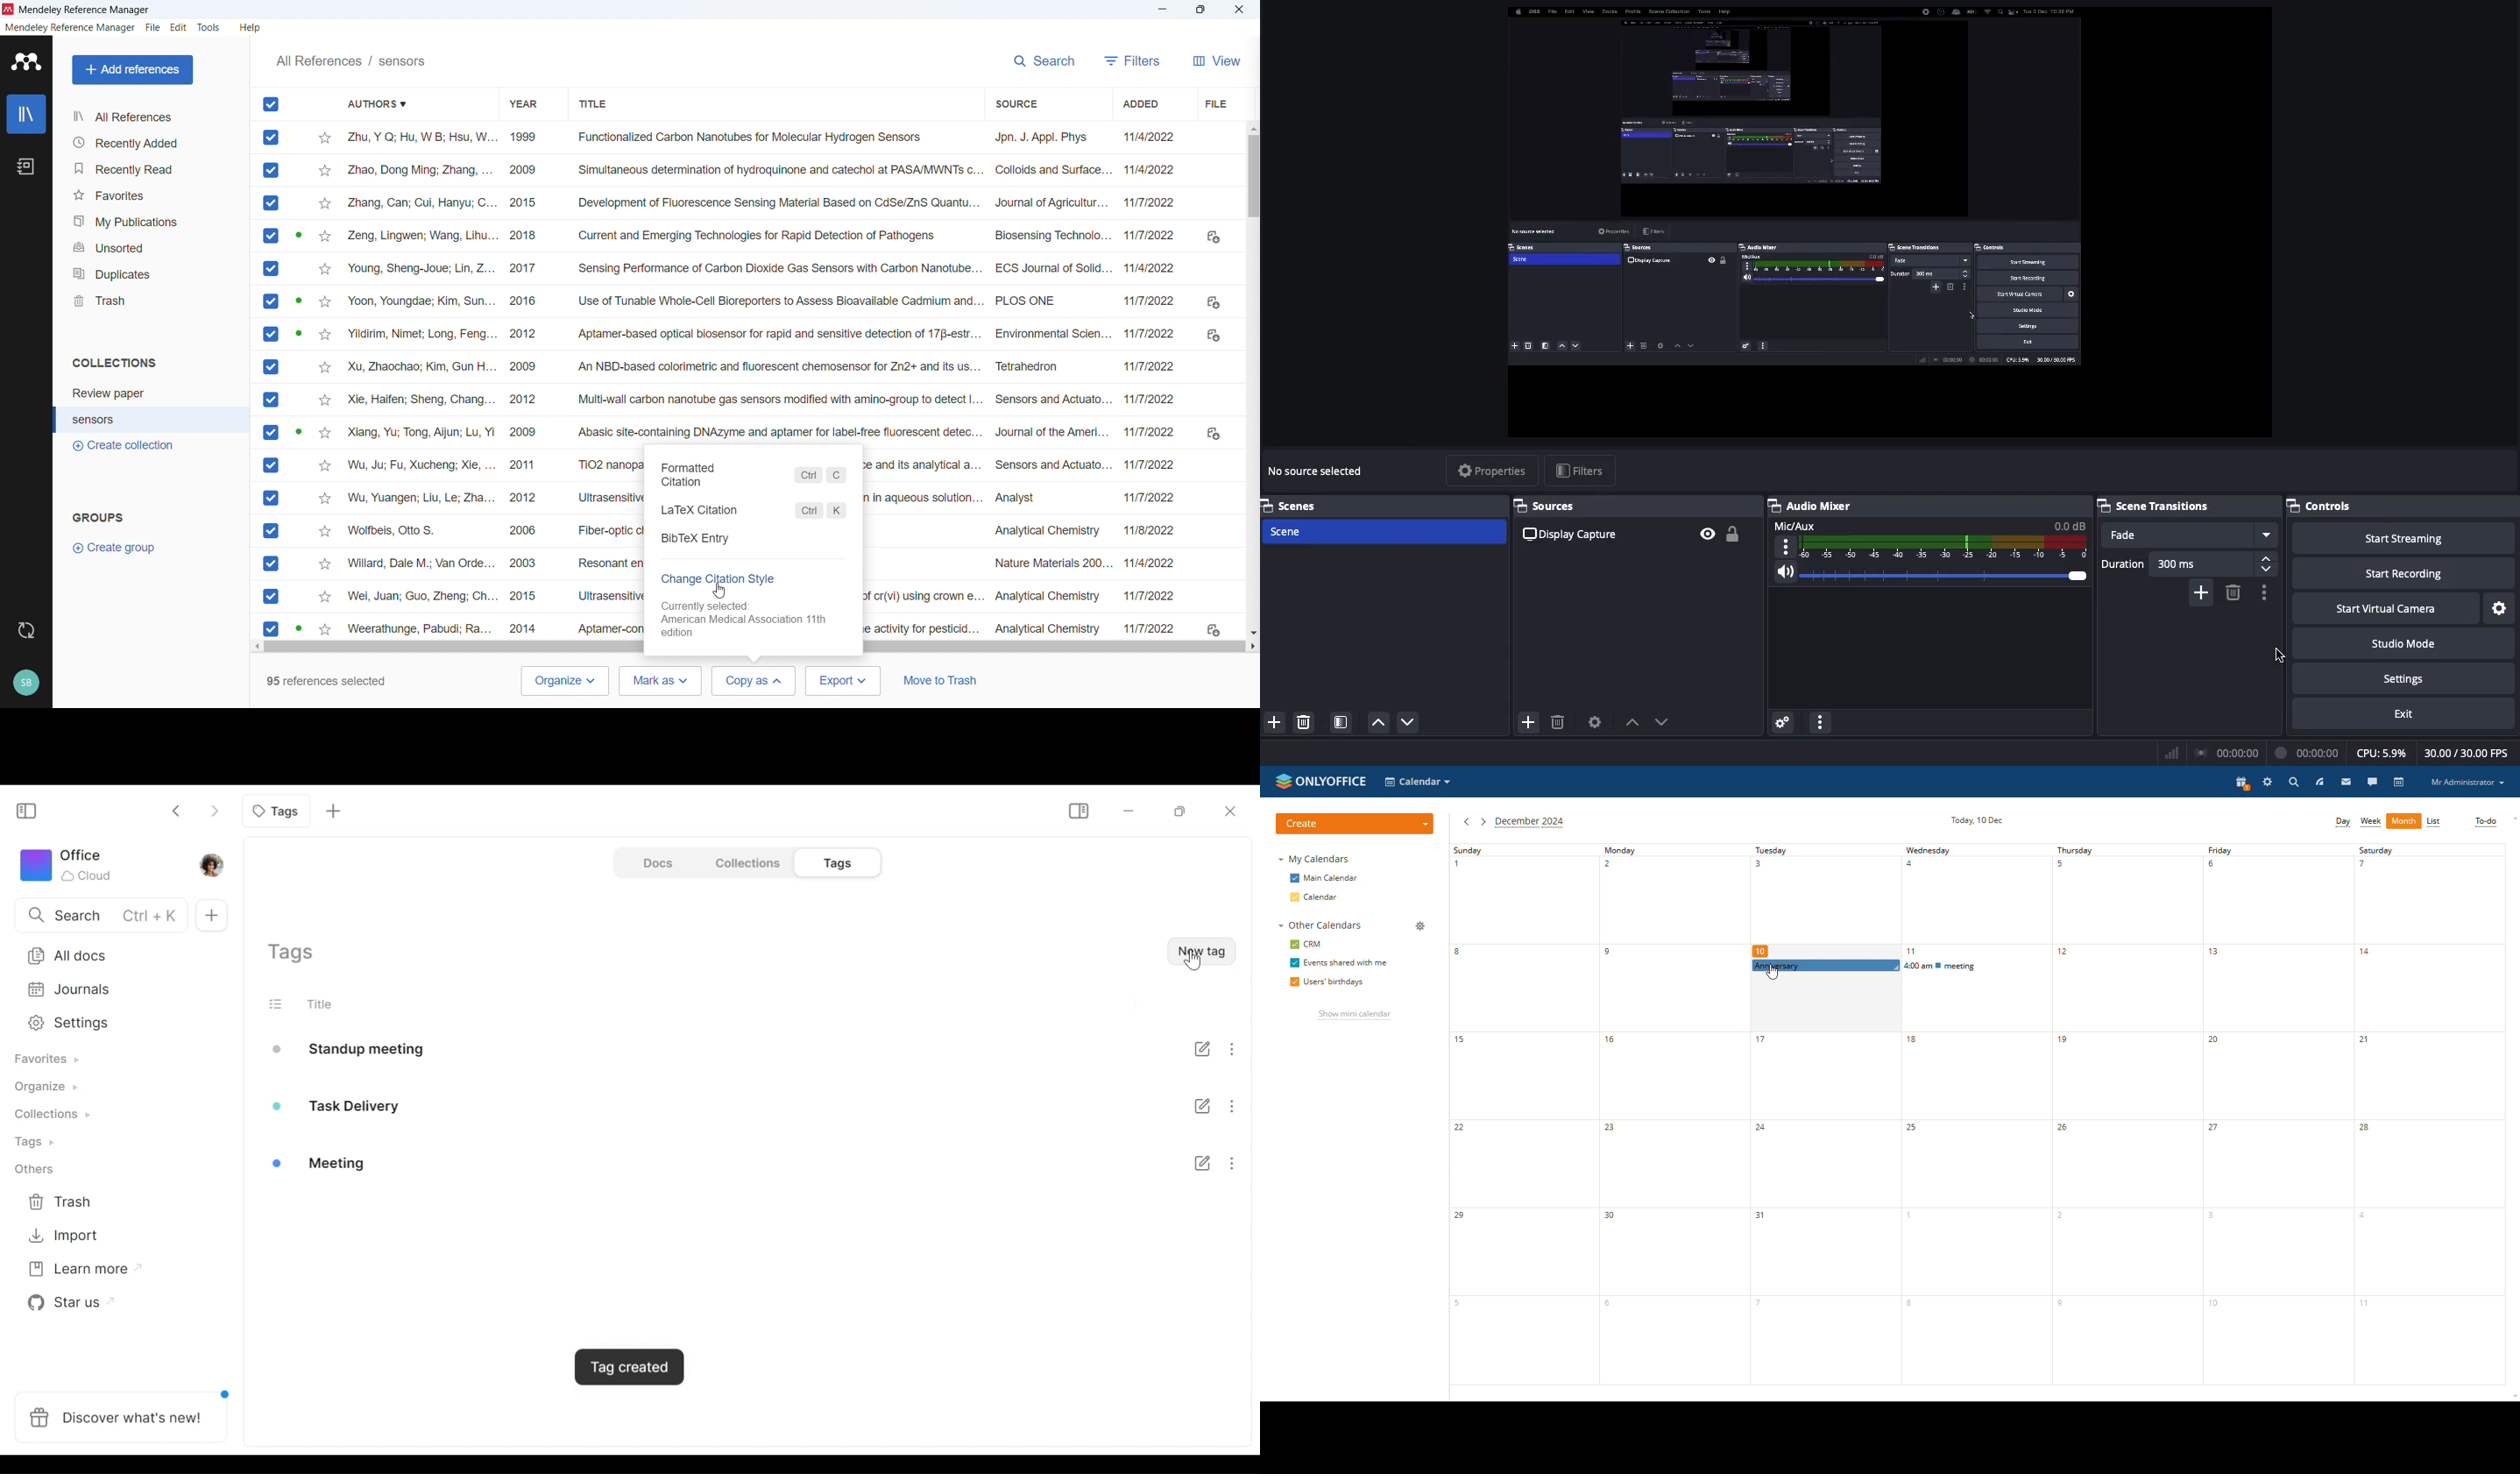  Describe the element at coordinates (298, 628) in the screenshot. I see `PDF available` at that location.